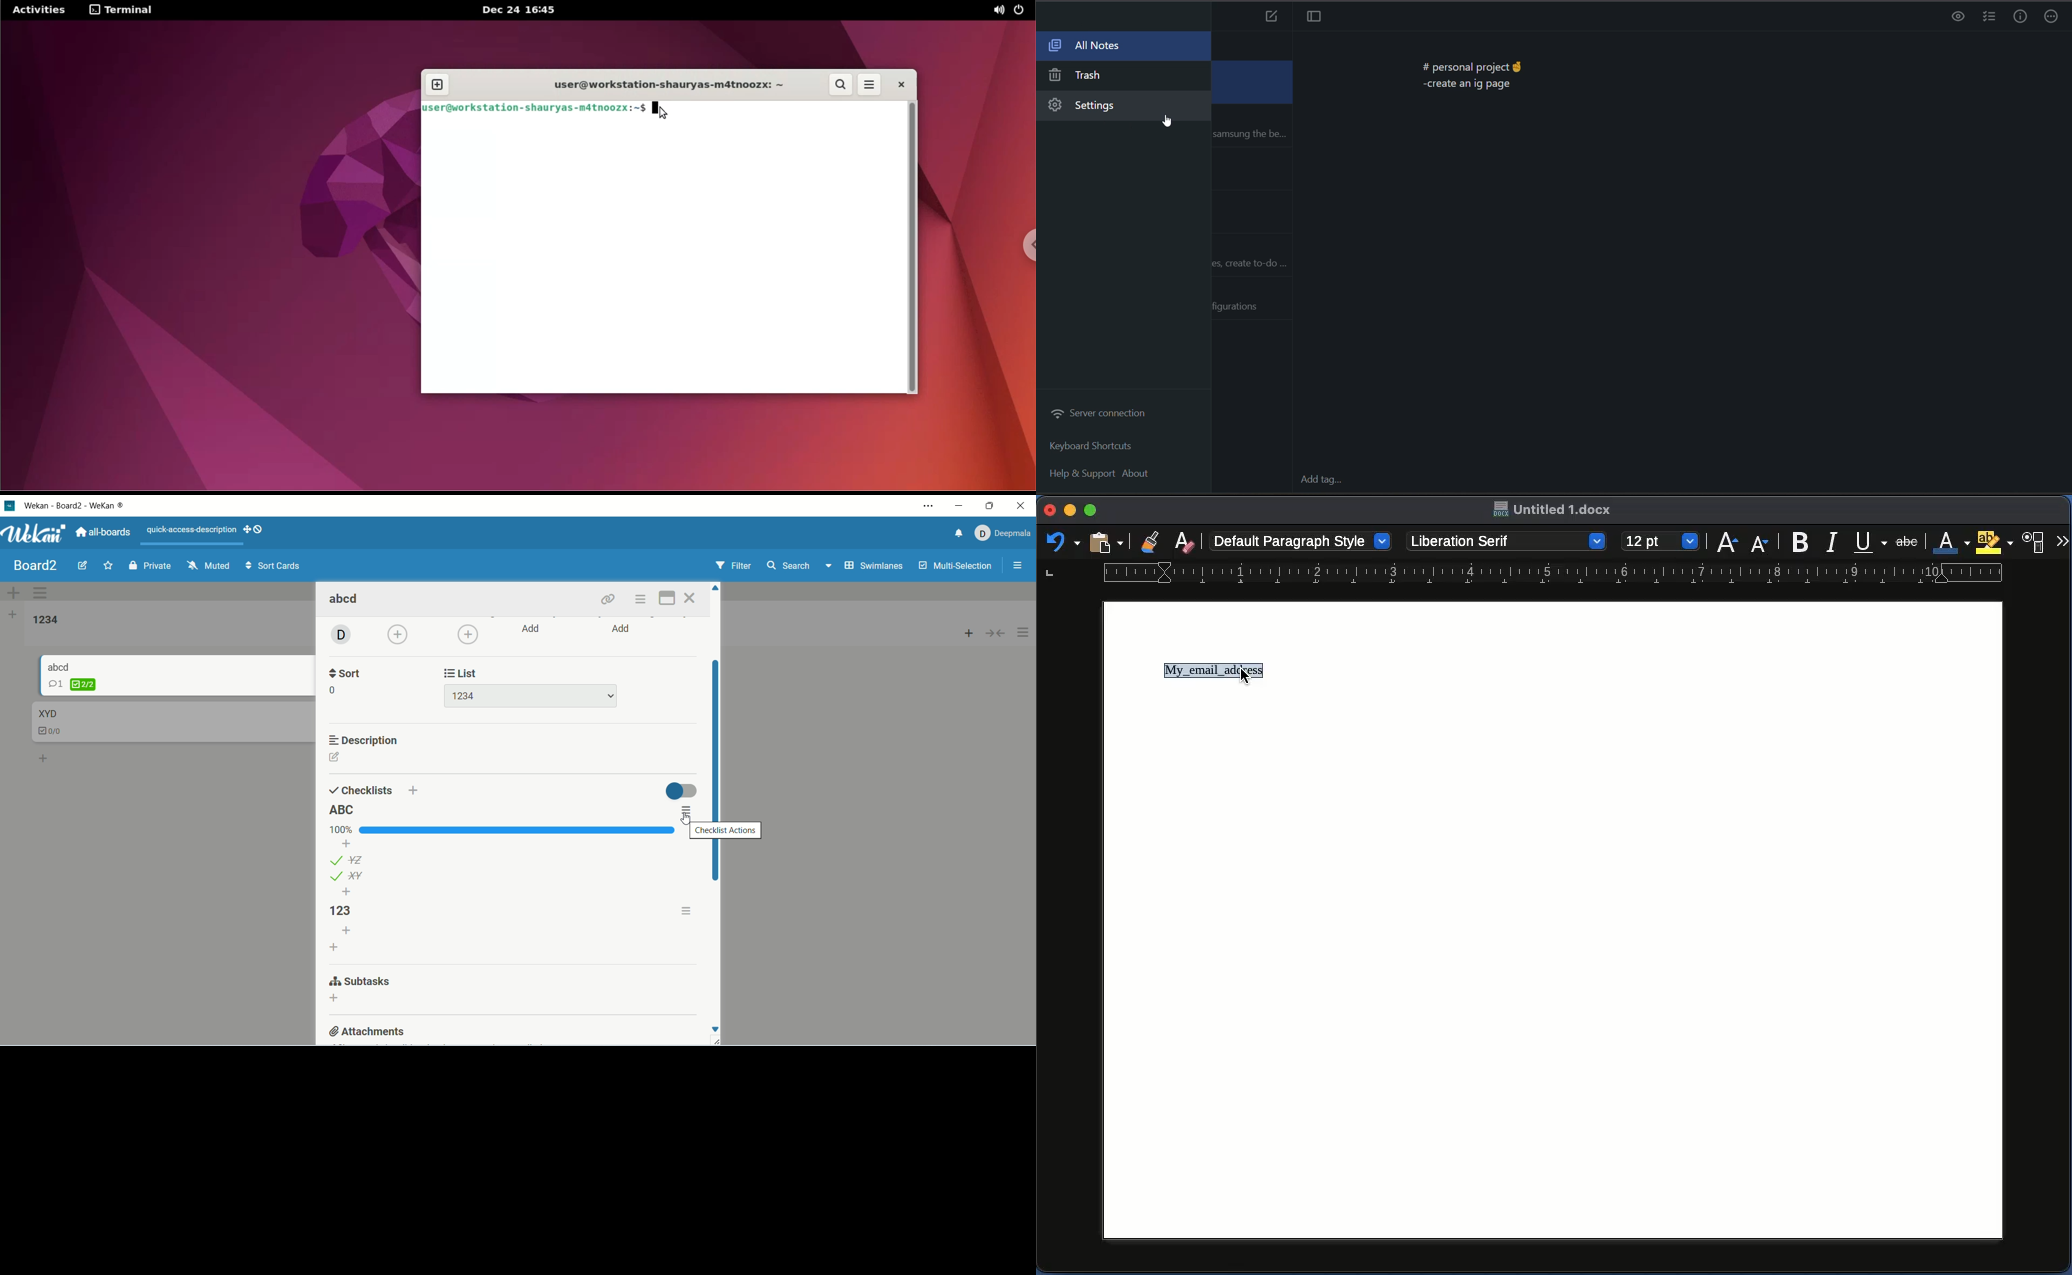 This screenshot has height=1288, width=2072. What do you see at coordinates (1508, 541) in the screenshot?
I see `Liberation Serif` at bounding box center [1508, 541].